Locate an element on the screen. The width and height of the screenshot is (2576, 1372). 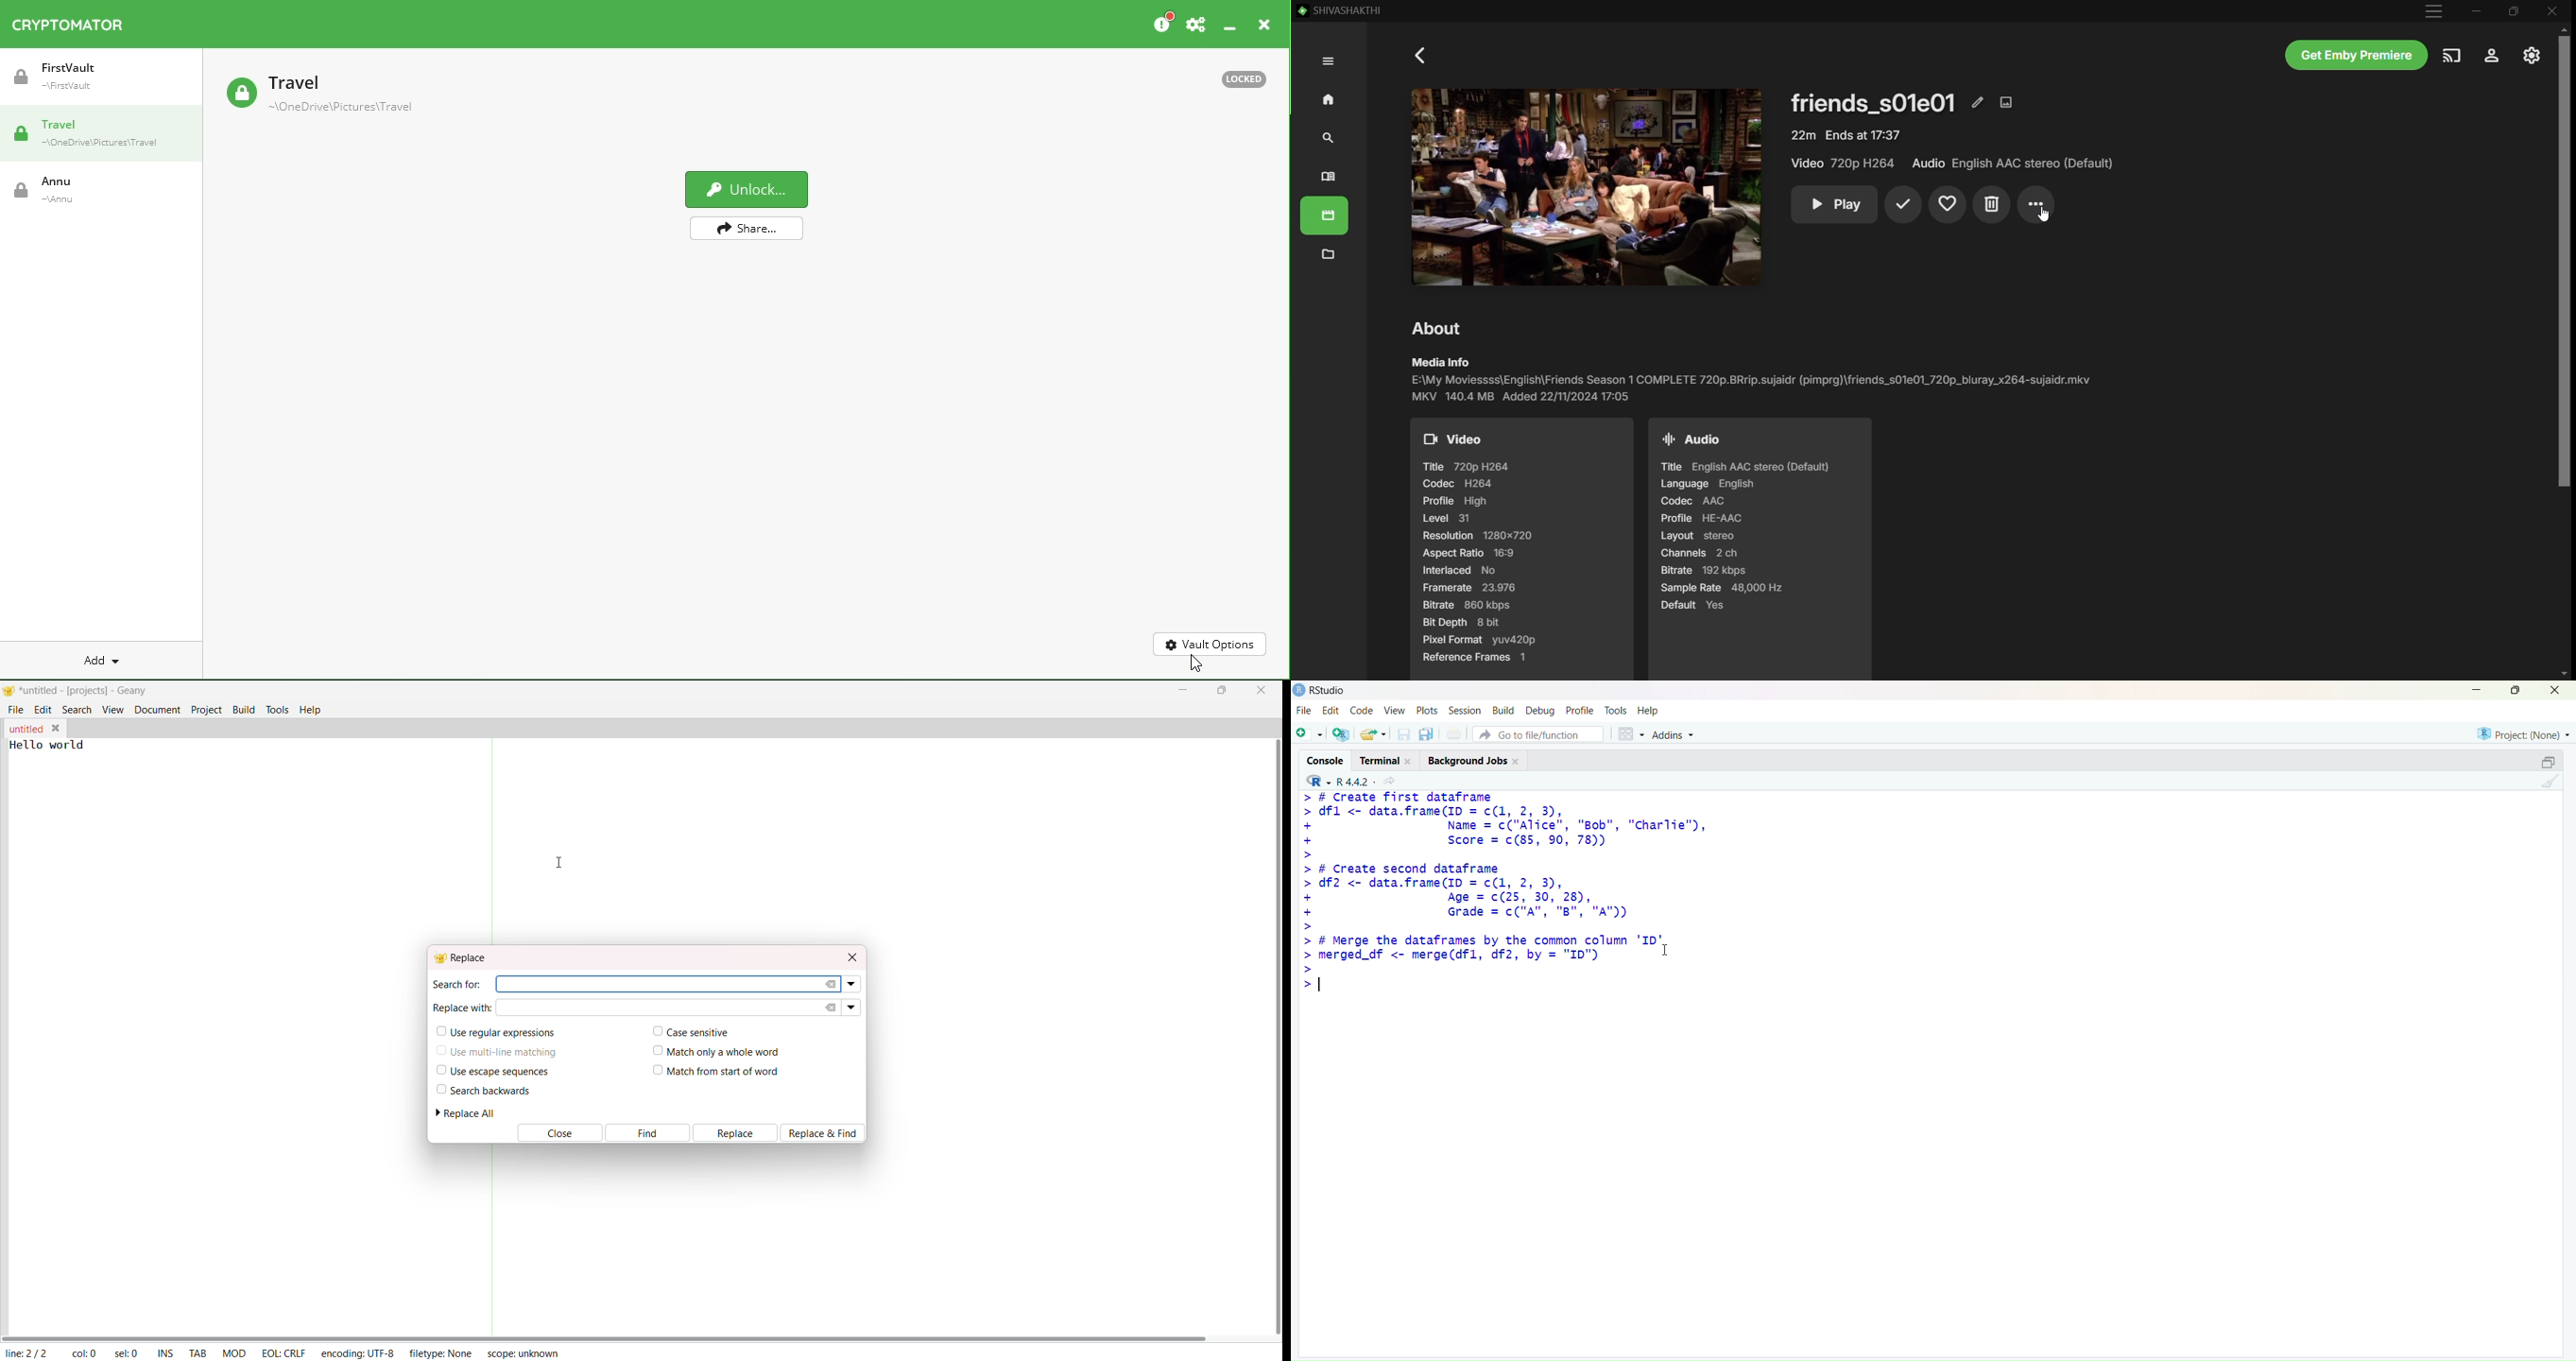
# Create Tirst dataframe
dfl <- data.frame(ID = c(1, 2, 3),
Name = c("Alice", "Bob", "Char
Score = c(85, 90, 78))
# Create second dataframe
df2 <- data.frame(ID = c(1, 2, 3),
Age = c(25, 30, 28),
Grade = c("A", "B", "A")) is located at coordinates (1504, 861).